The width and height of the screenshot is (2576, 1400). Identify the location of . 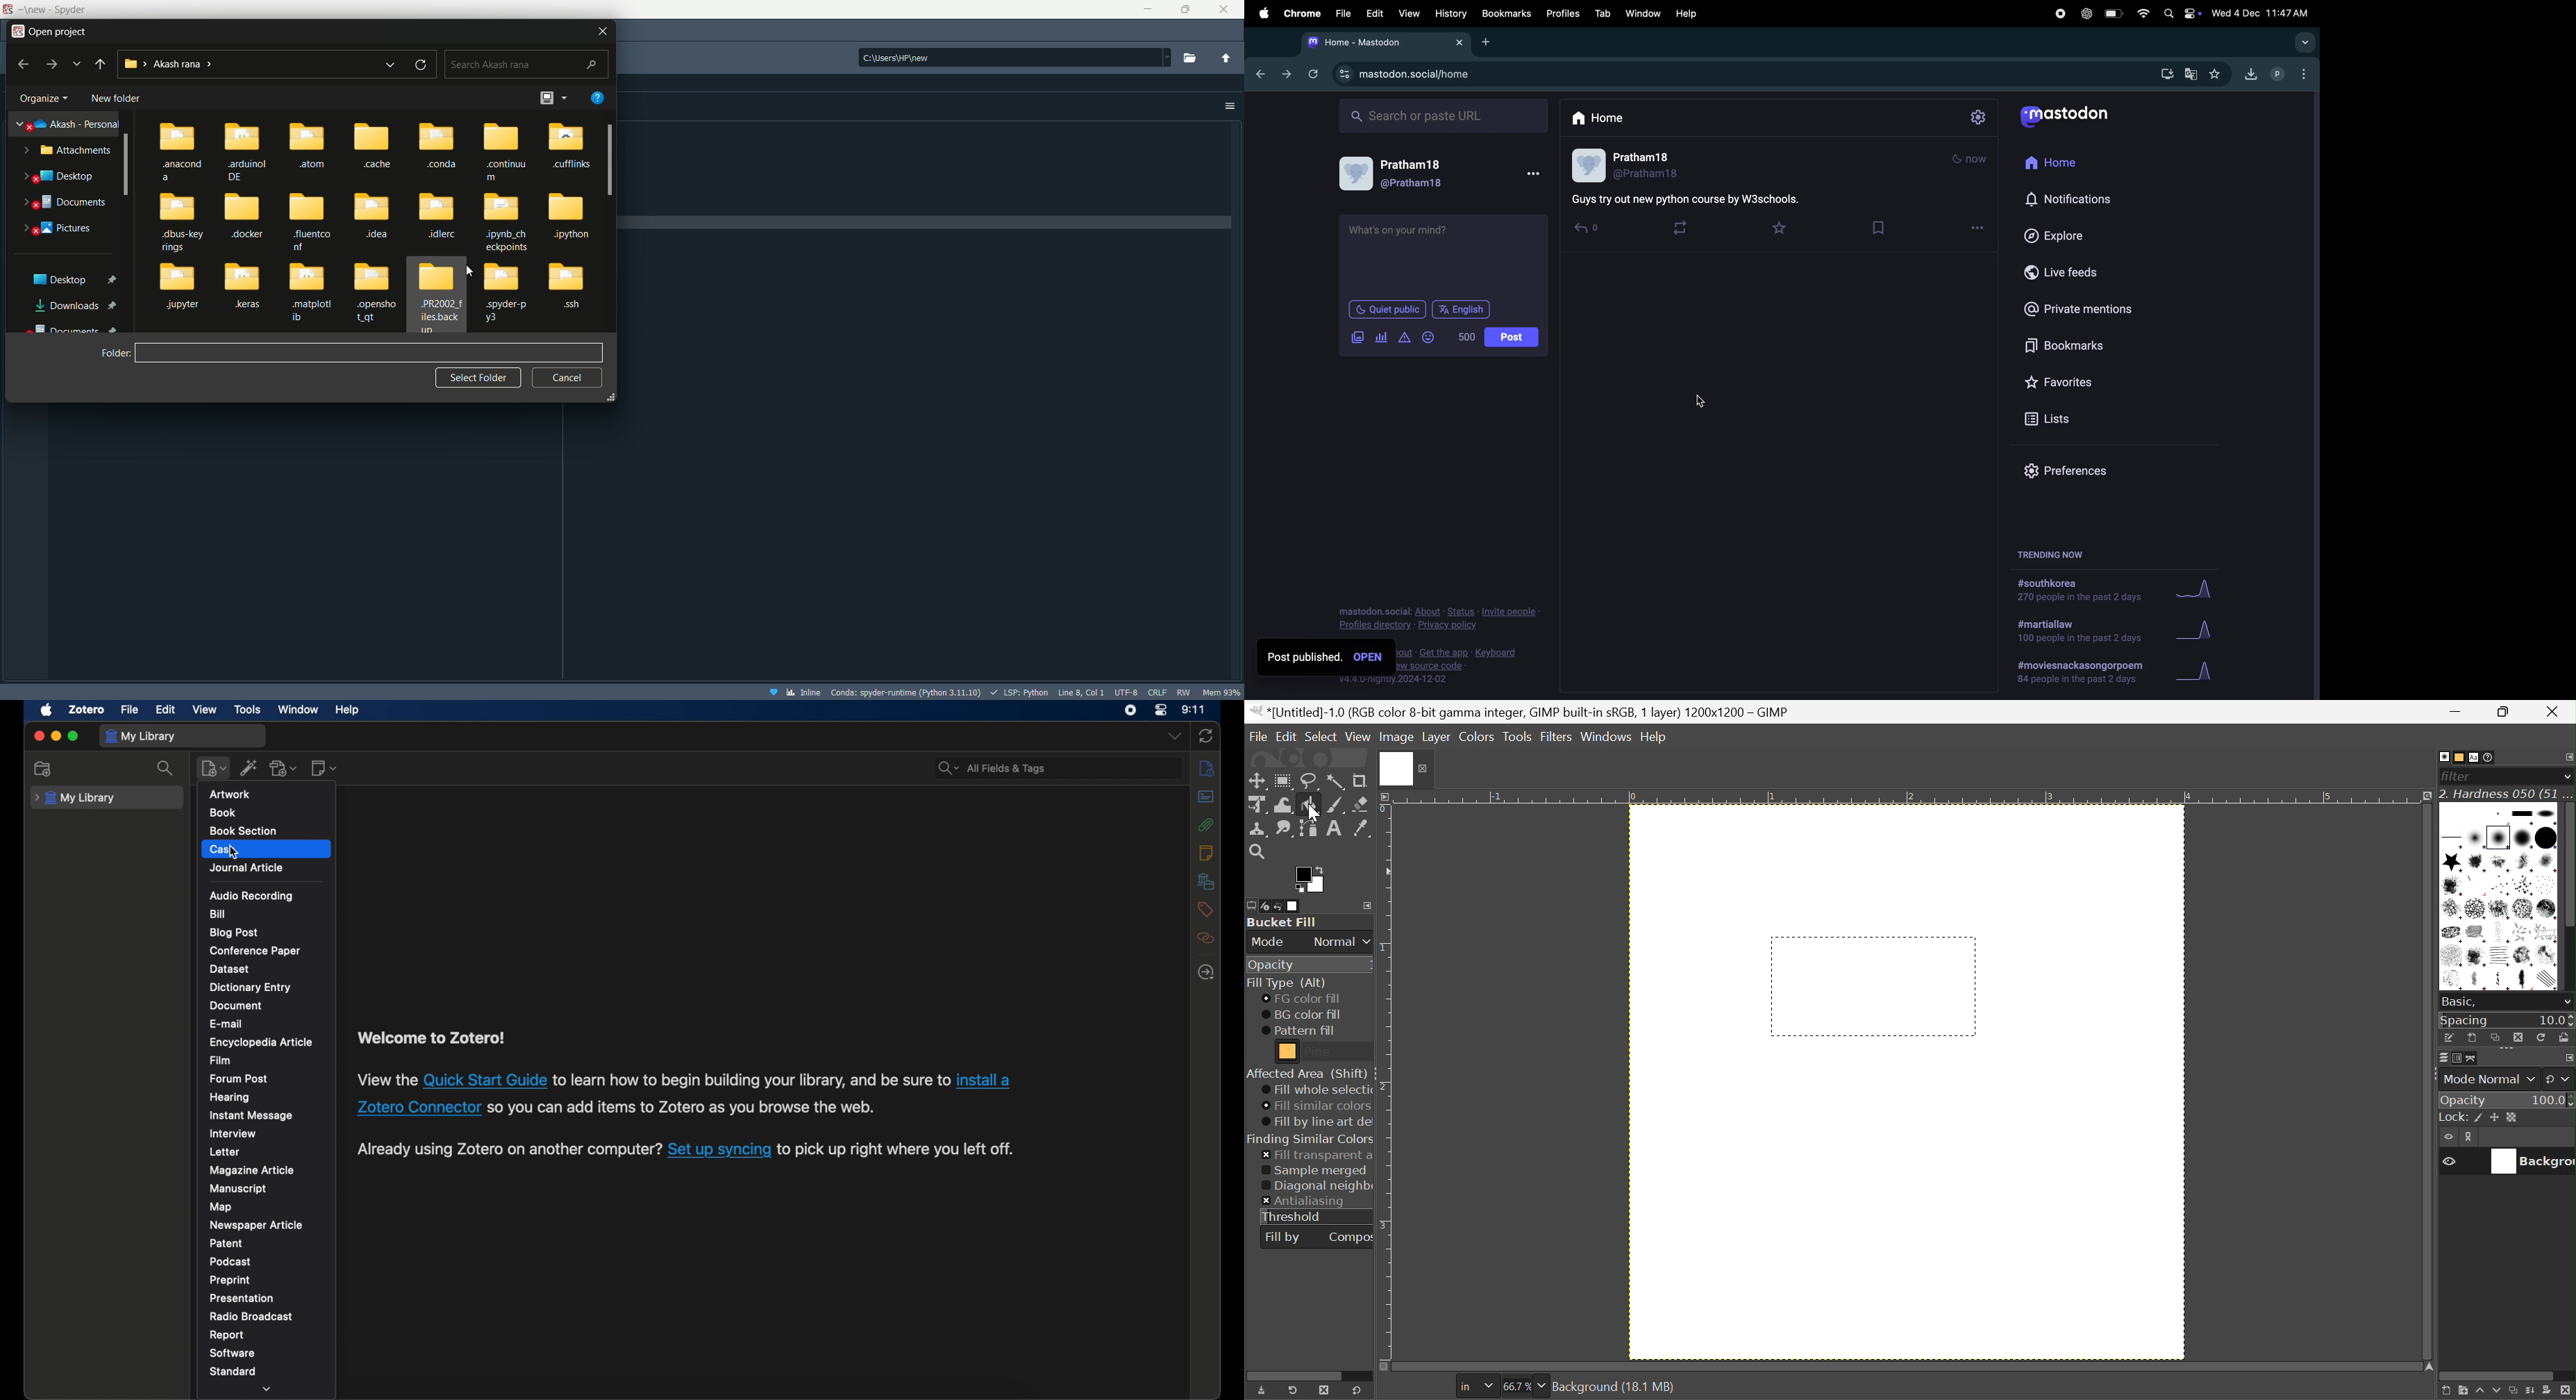
(2522, 813).